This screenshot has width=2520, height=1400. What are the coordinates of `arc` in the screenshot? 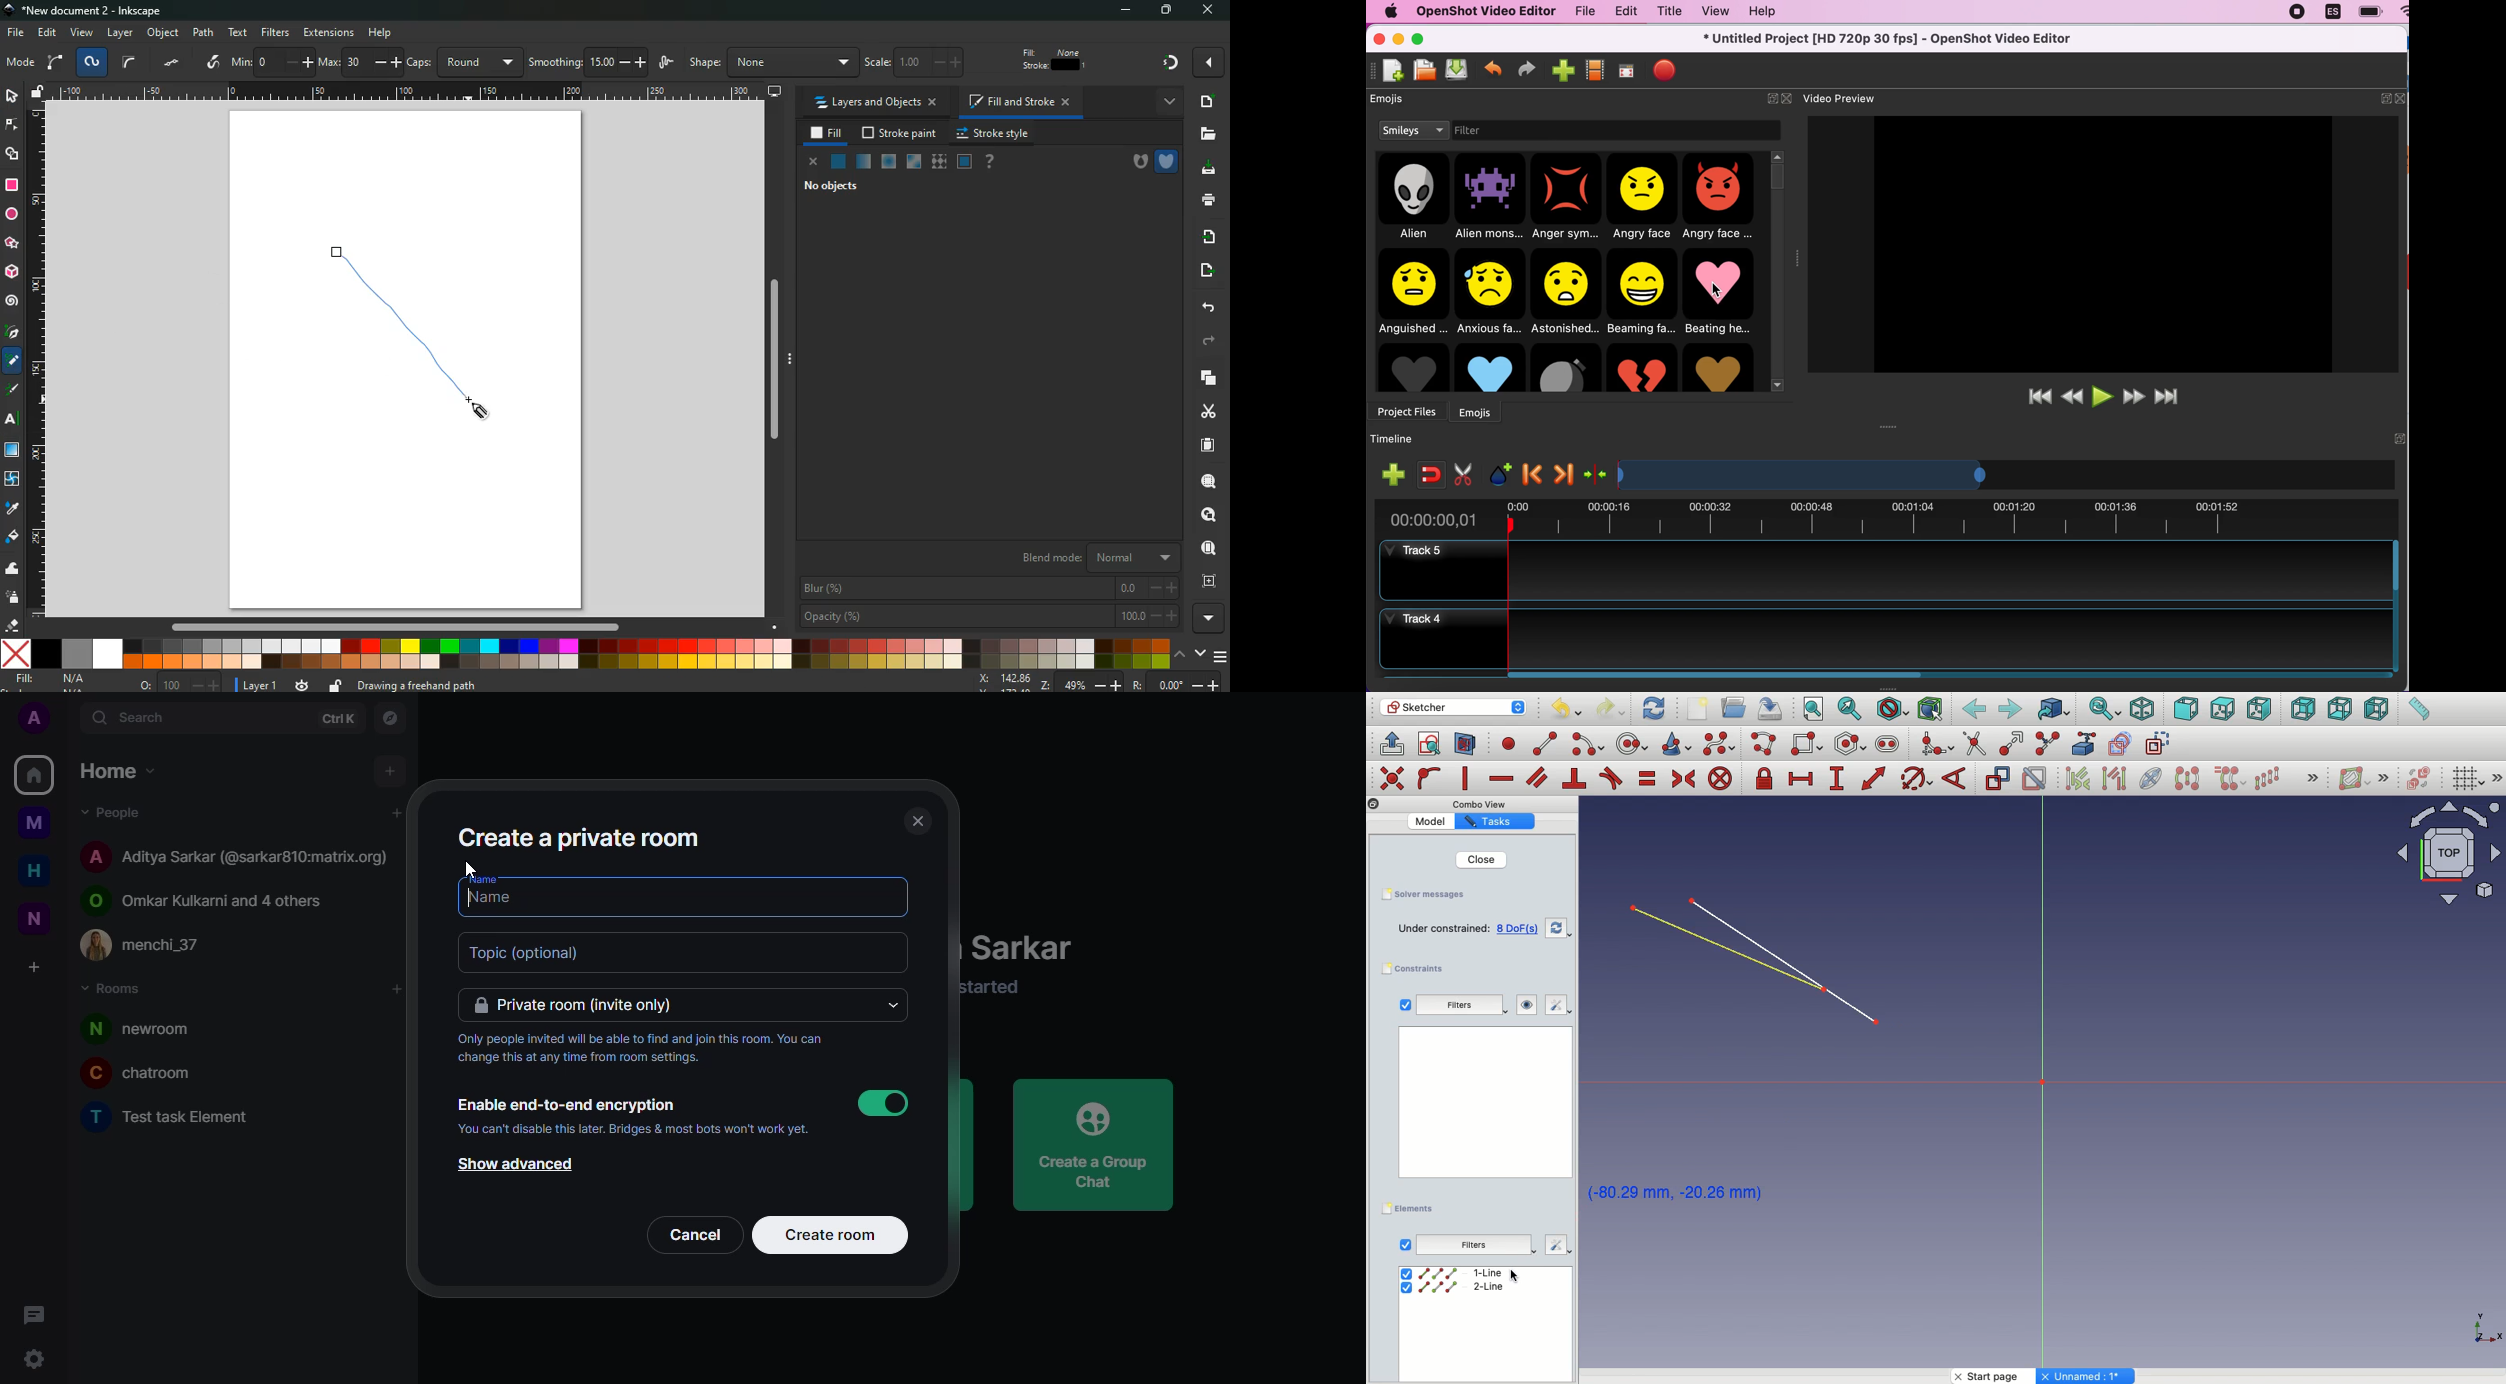 It's located at (1588, 744).